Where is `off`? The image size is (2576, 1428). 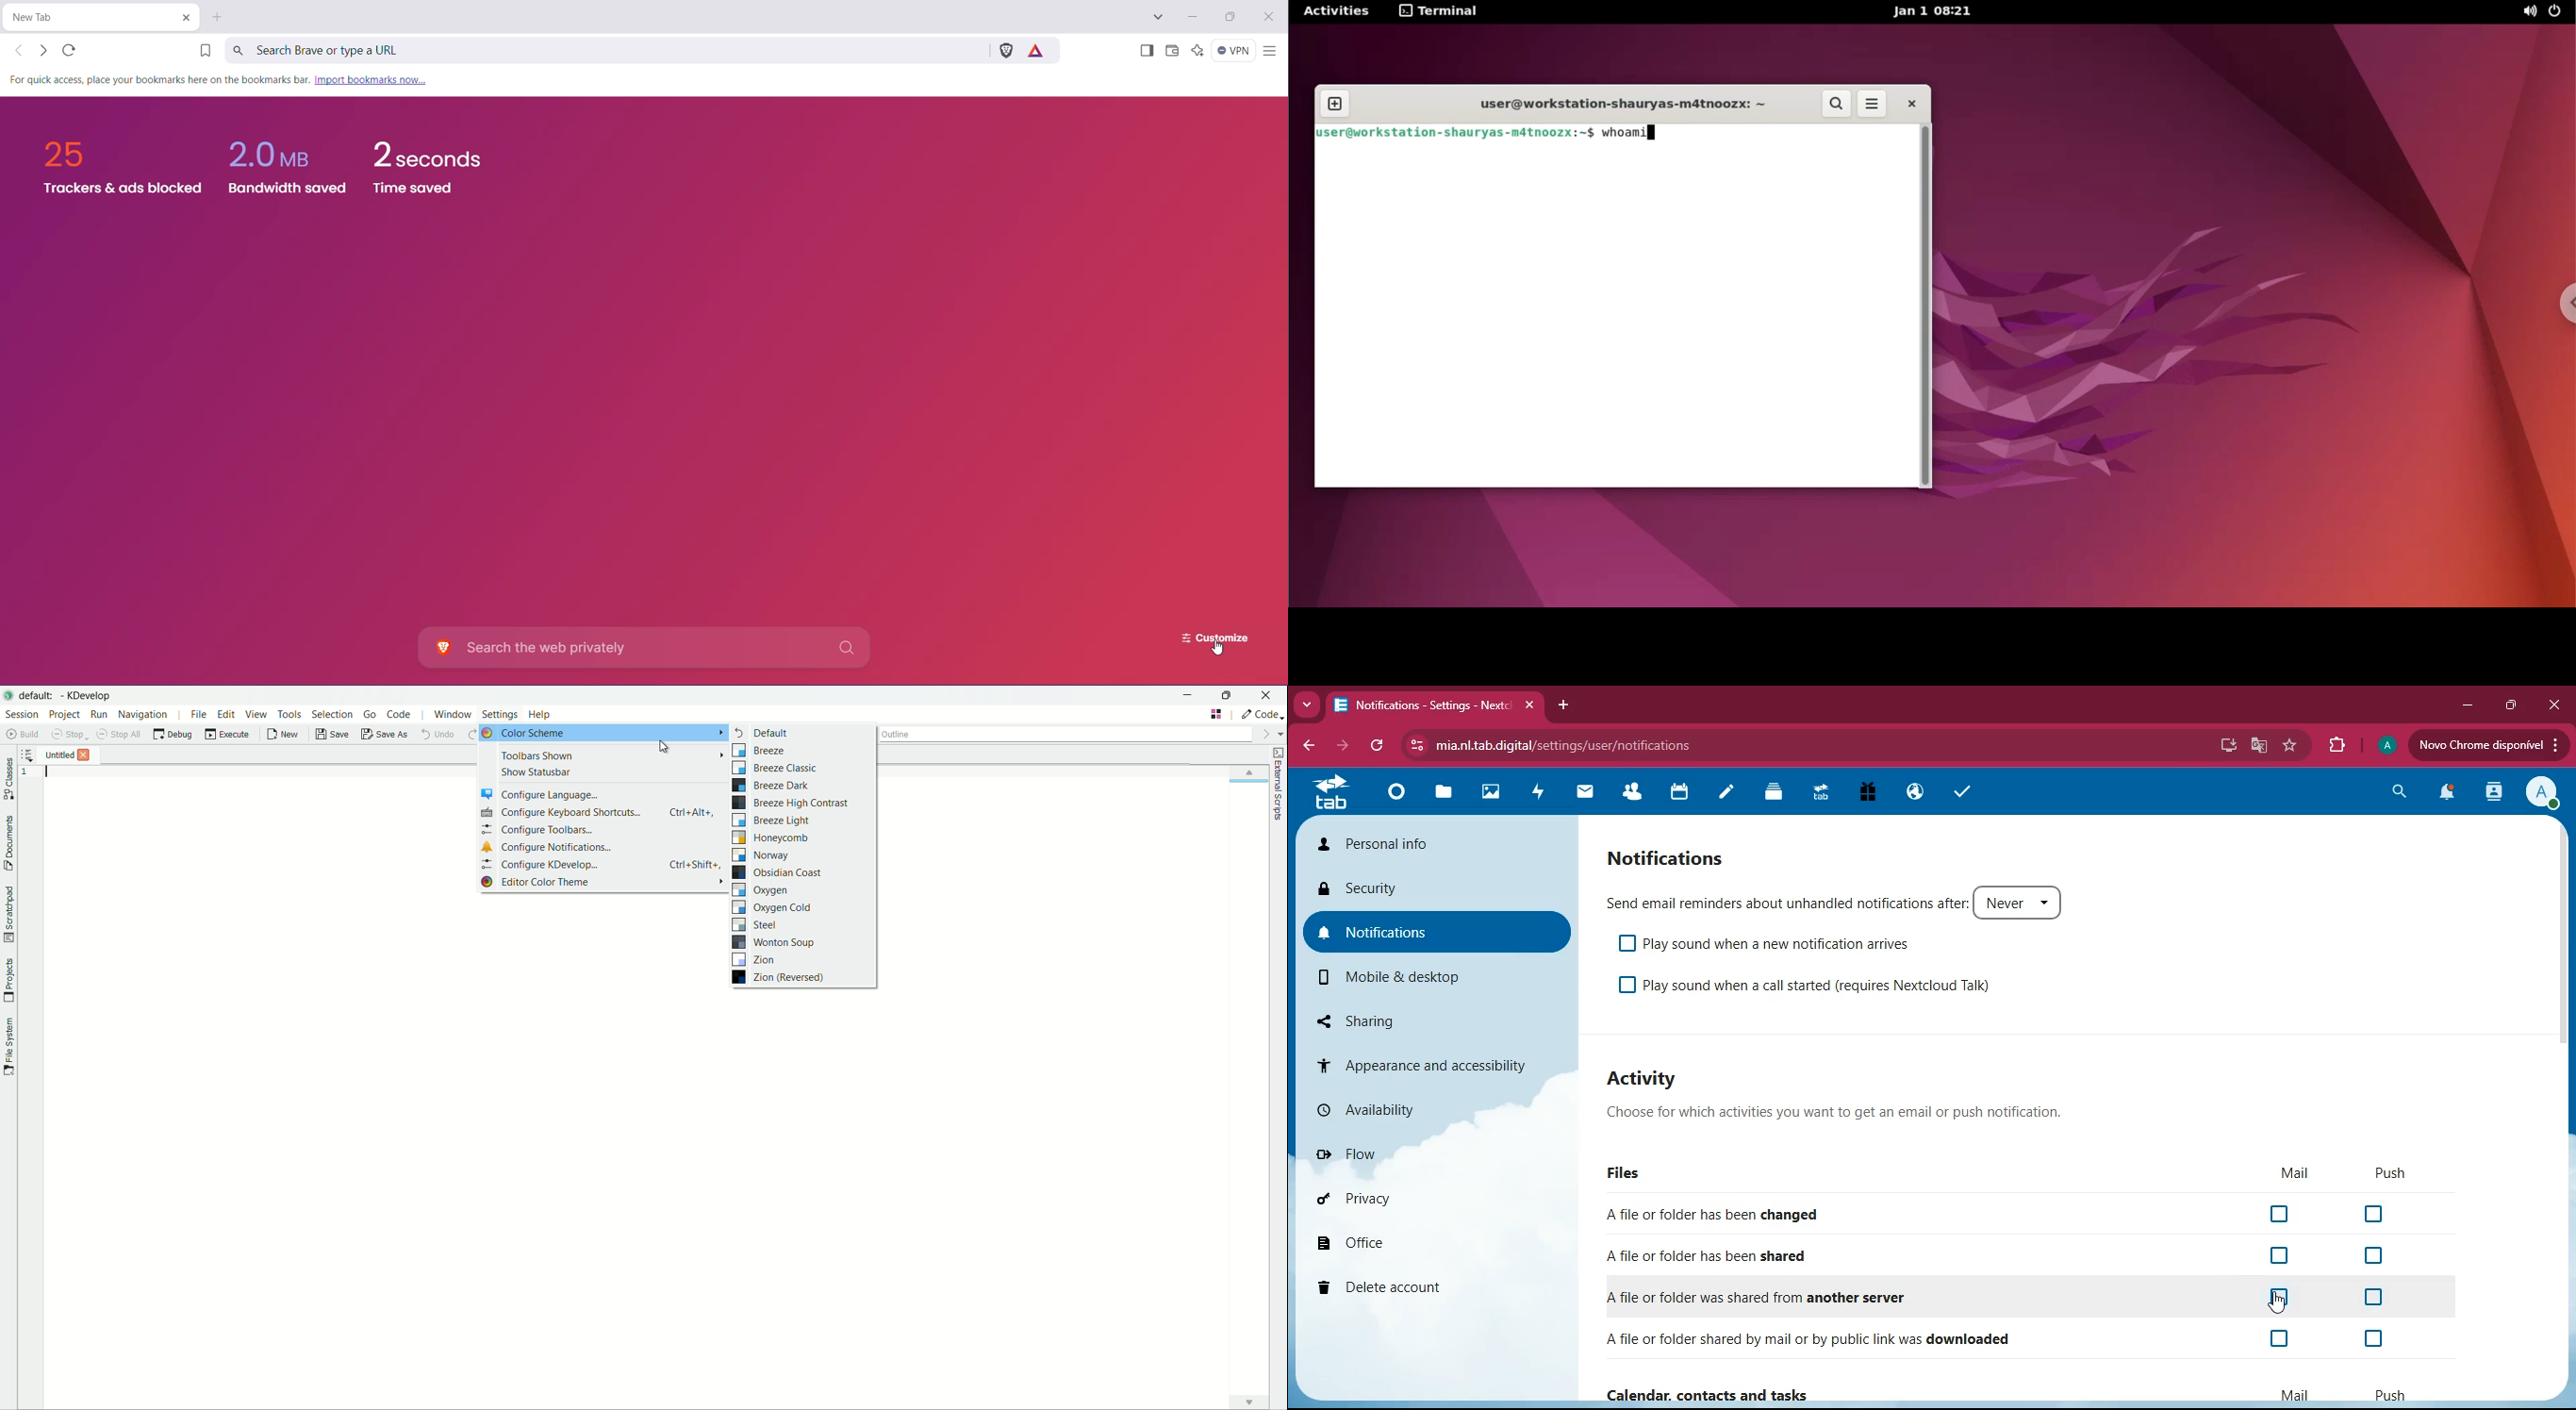 off is located at coordinates (2376, 1298).